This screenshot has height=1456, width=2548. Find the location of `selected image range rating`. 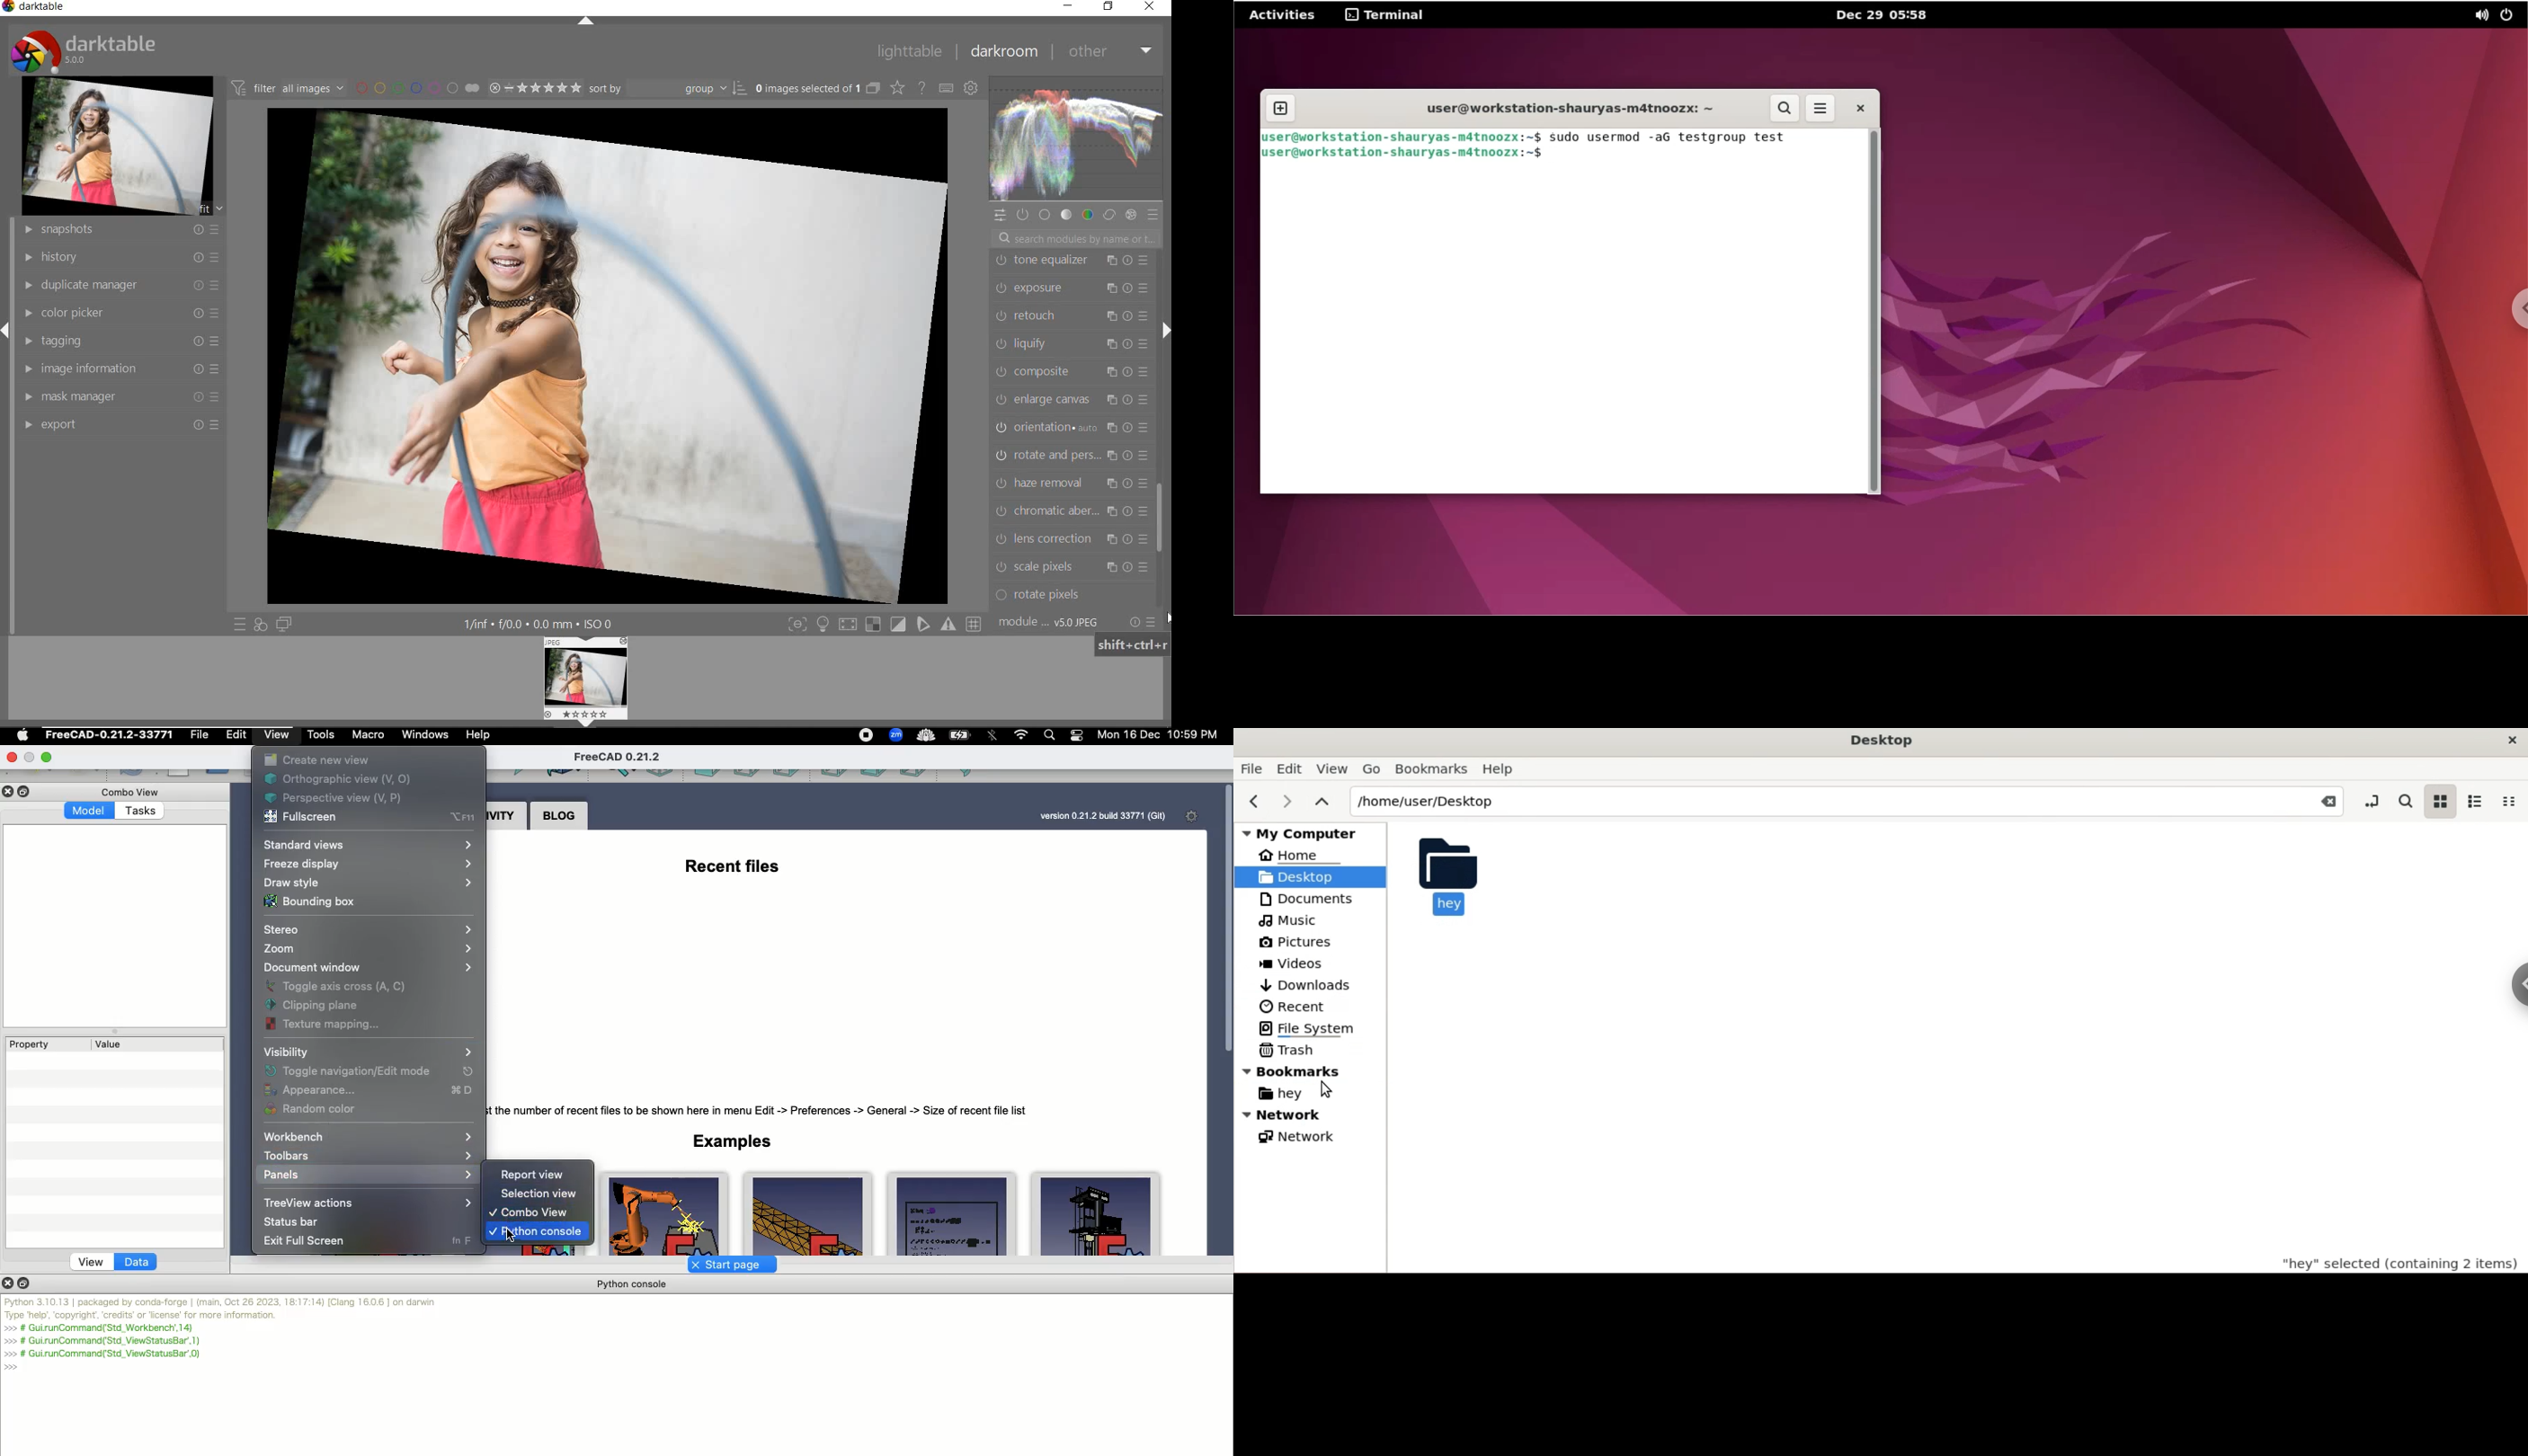

selected image range rating is located at coordinates (533, 88).